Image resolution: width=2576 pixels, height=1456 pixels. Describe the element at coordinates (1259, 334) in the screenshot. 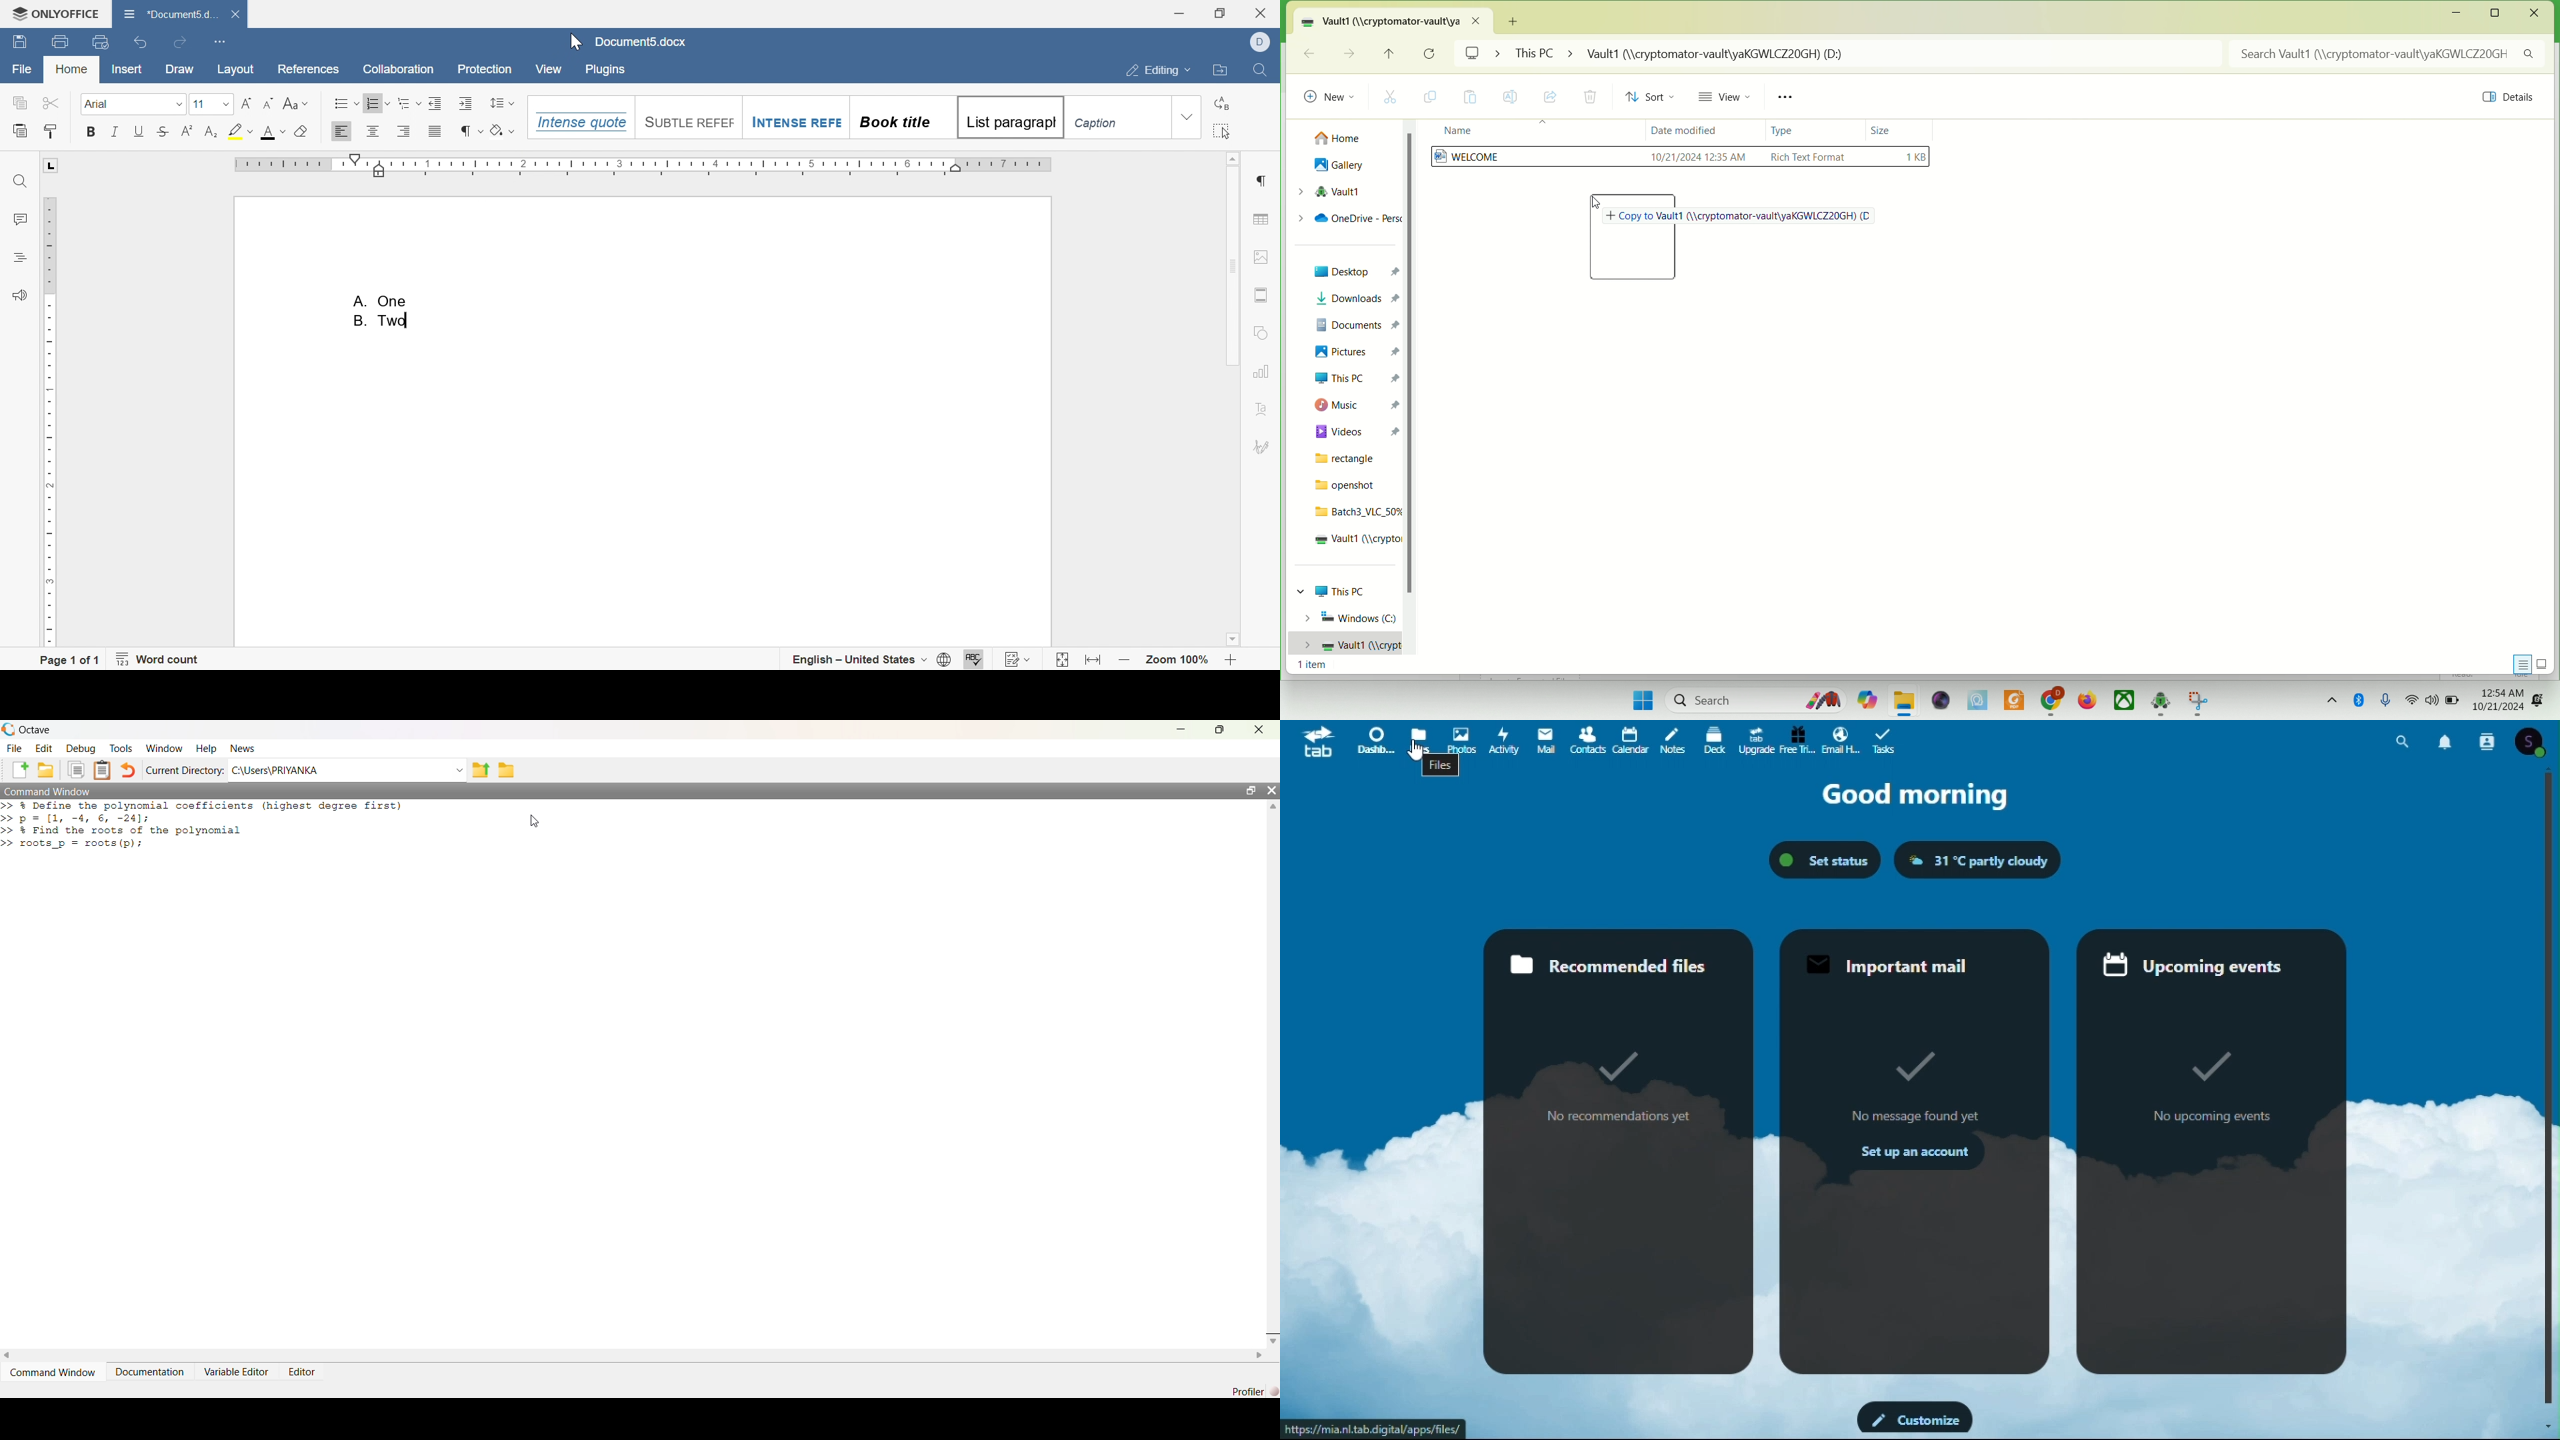

I see `shape settings` at that location.